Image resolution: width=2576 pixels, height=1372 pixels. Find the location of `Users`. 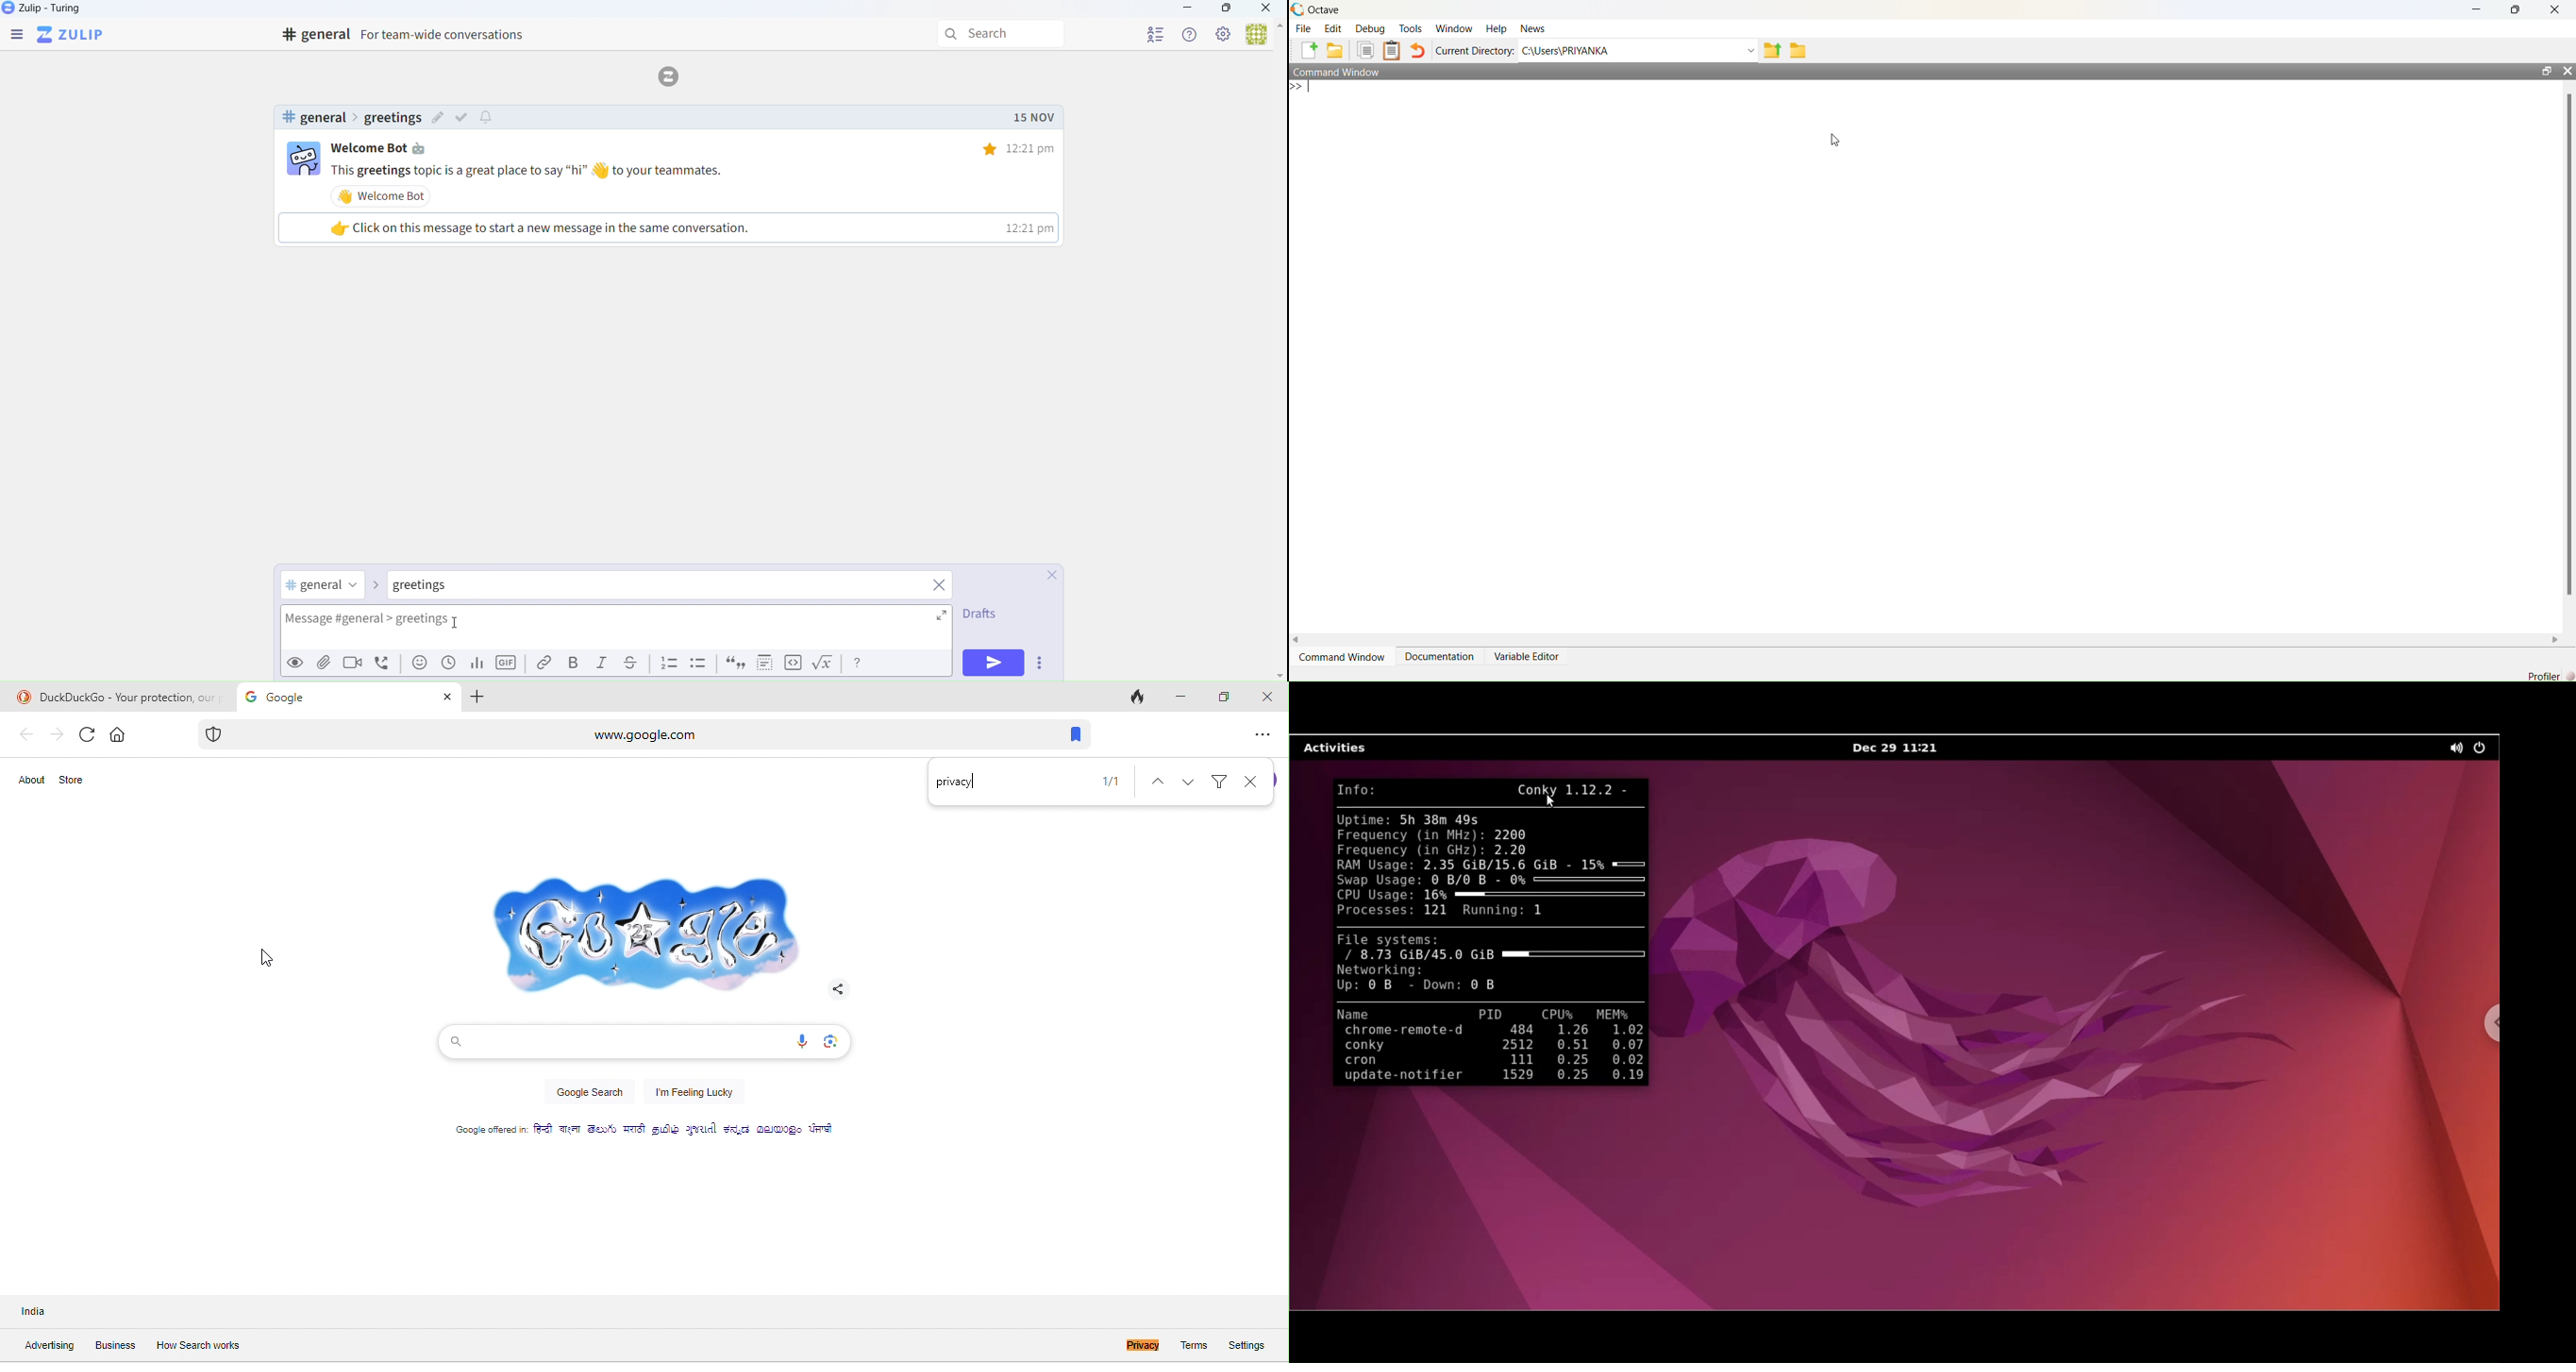

Users is located at coordinates (1263, 36).